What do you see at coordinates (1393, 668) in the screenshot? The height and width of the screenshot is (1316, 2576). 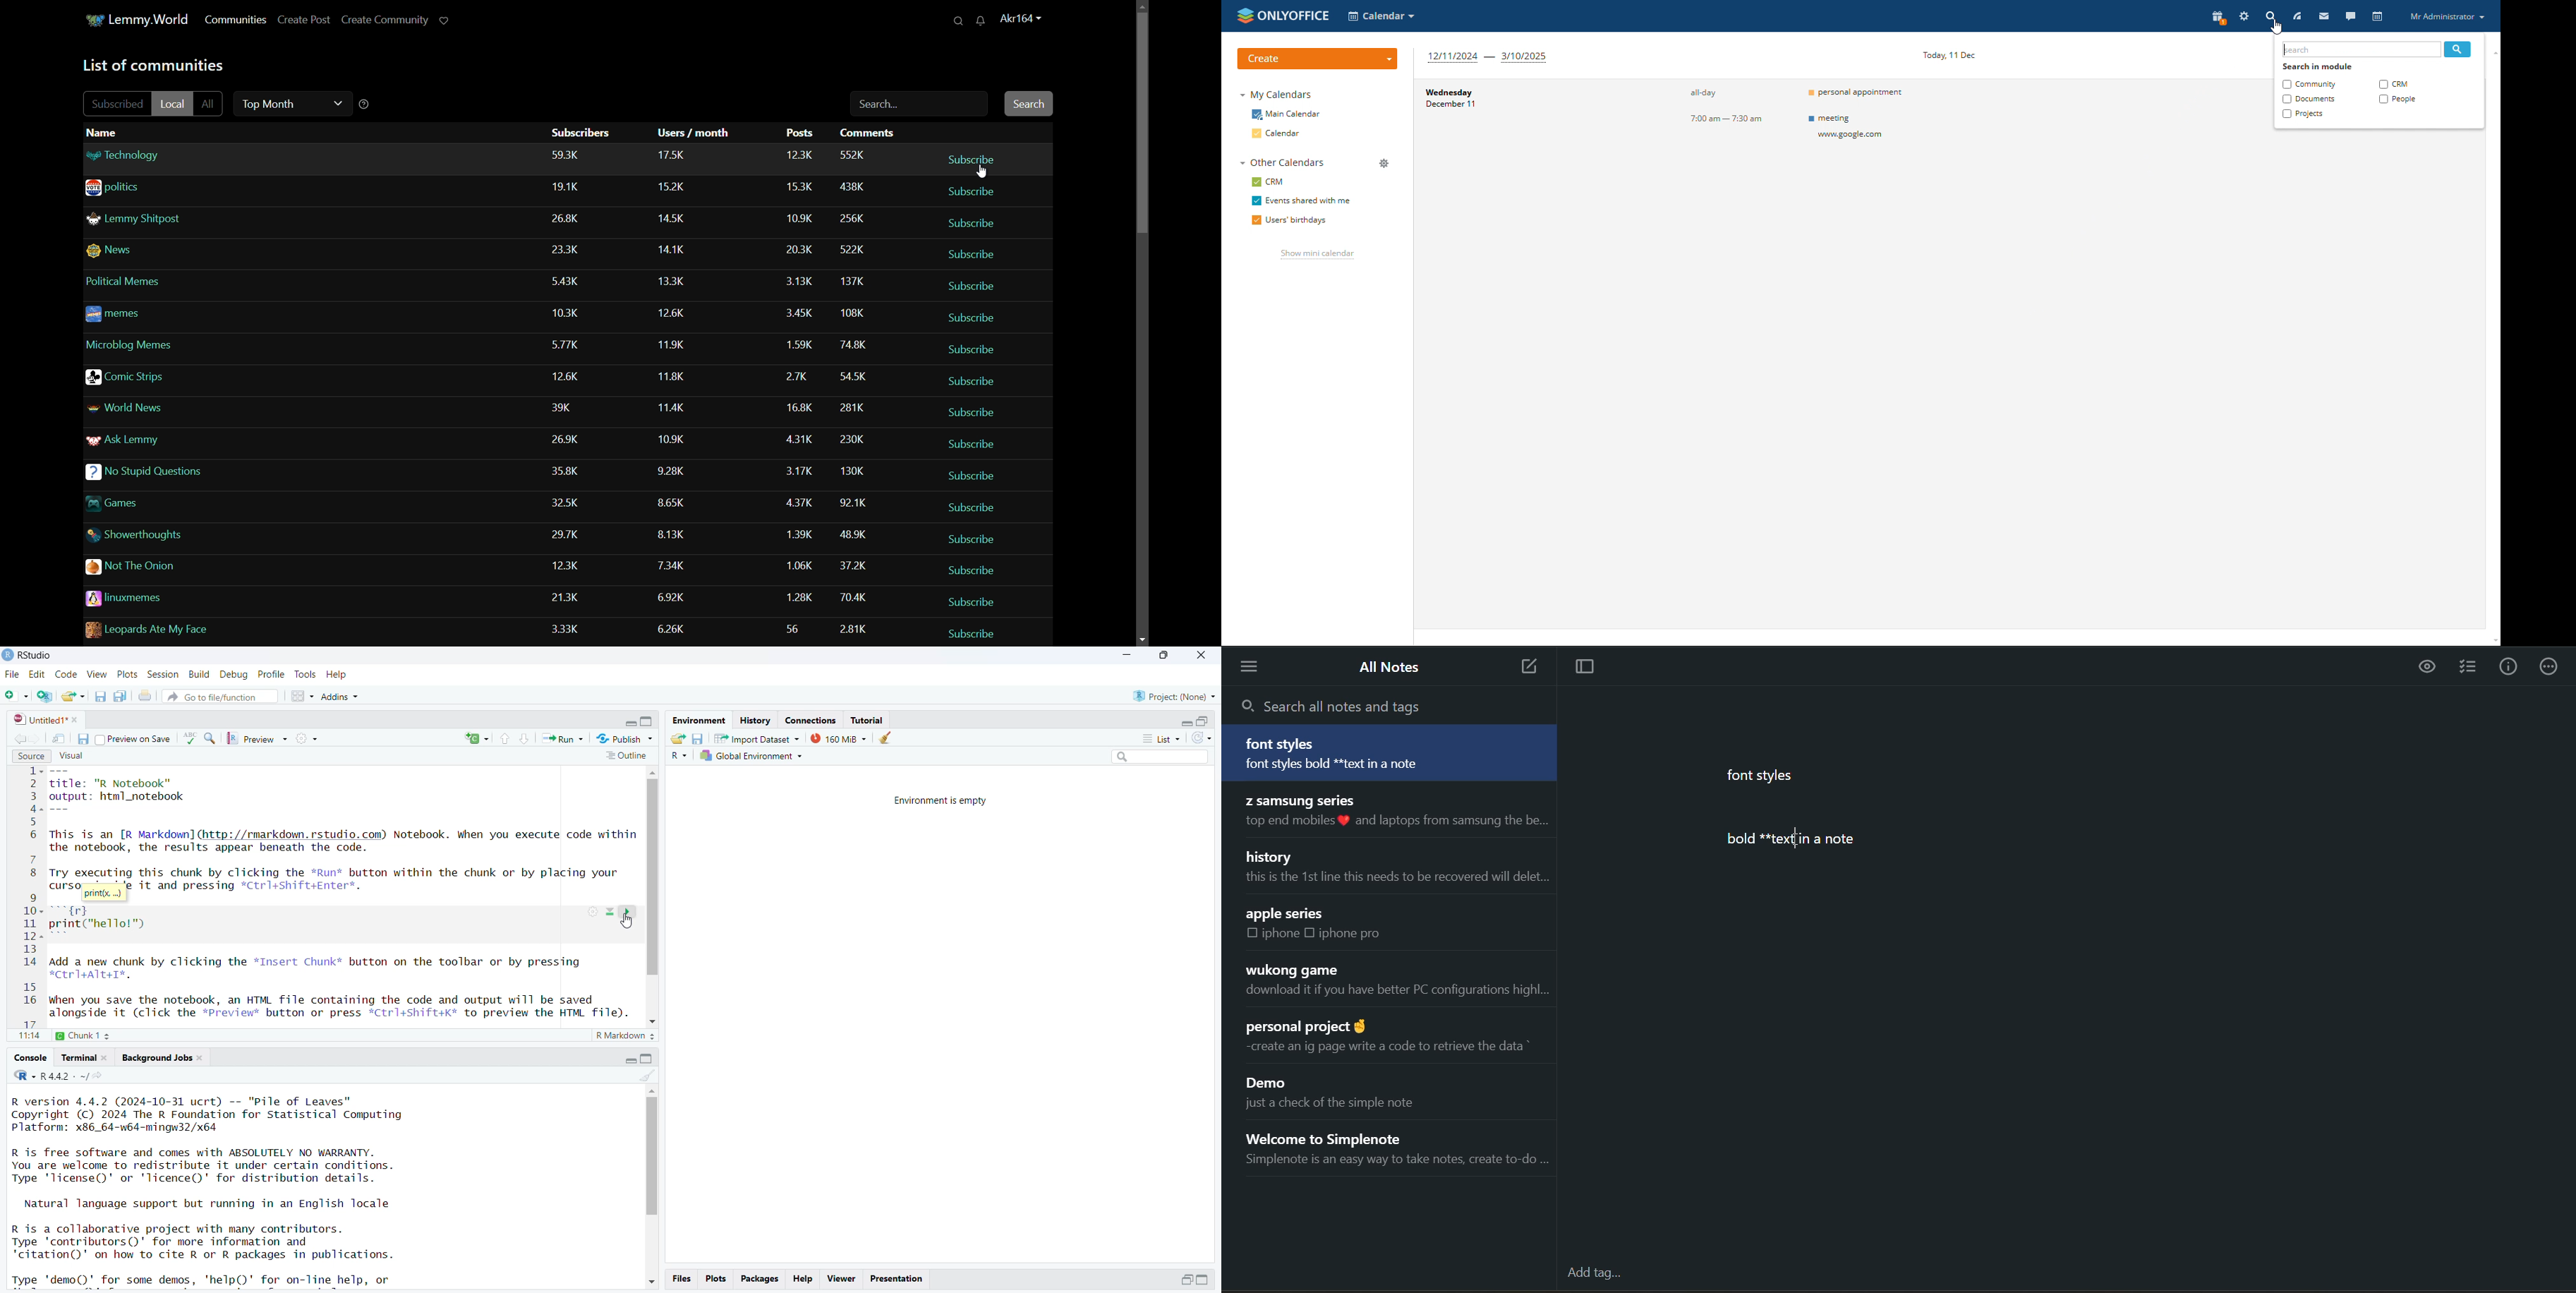 I see `all notes` at bounding box center [1393, 668].